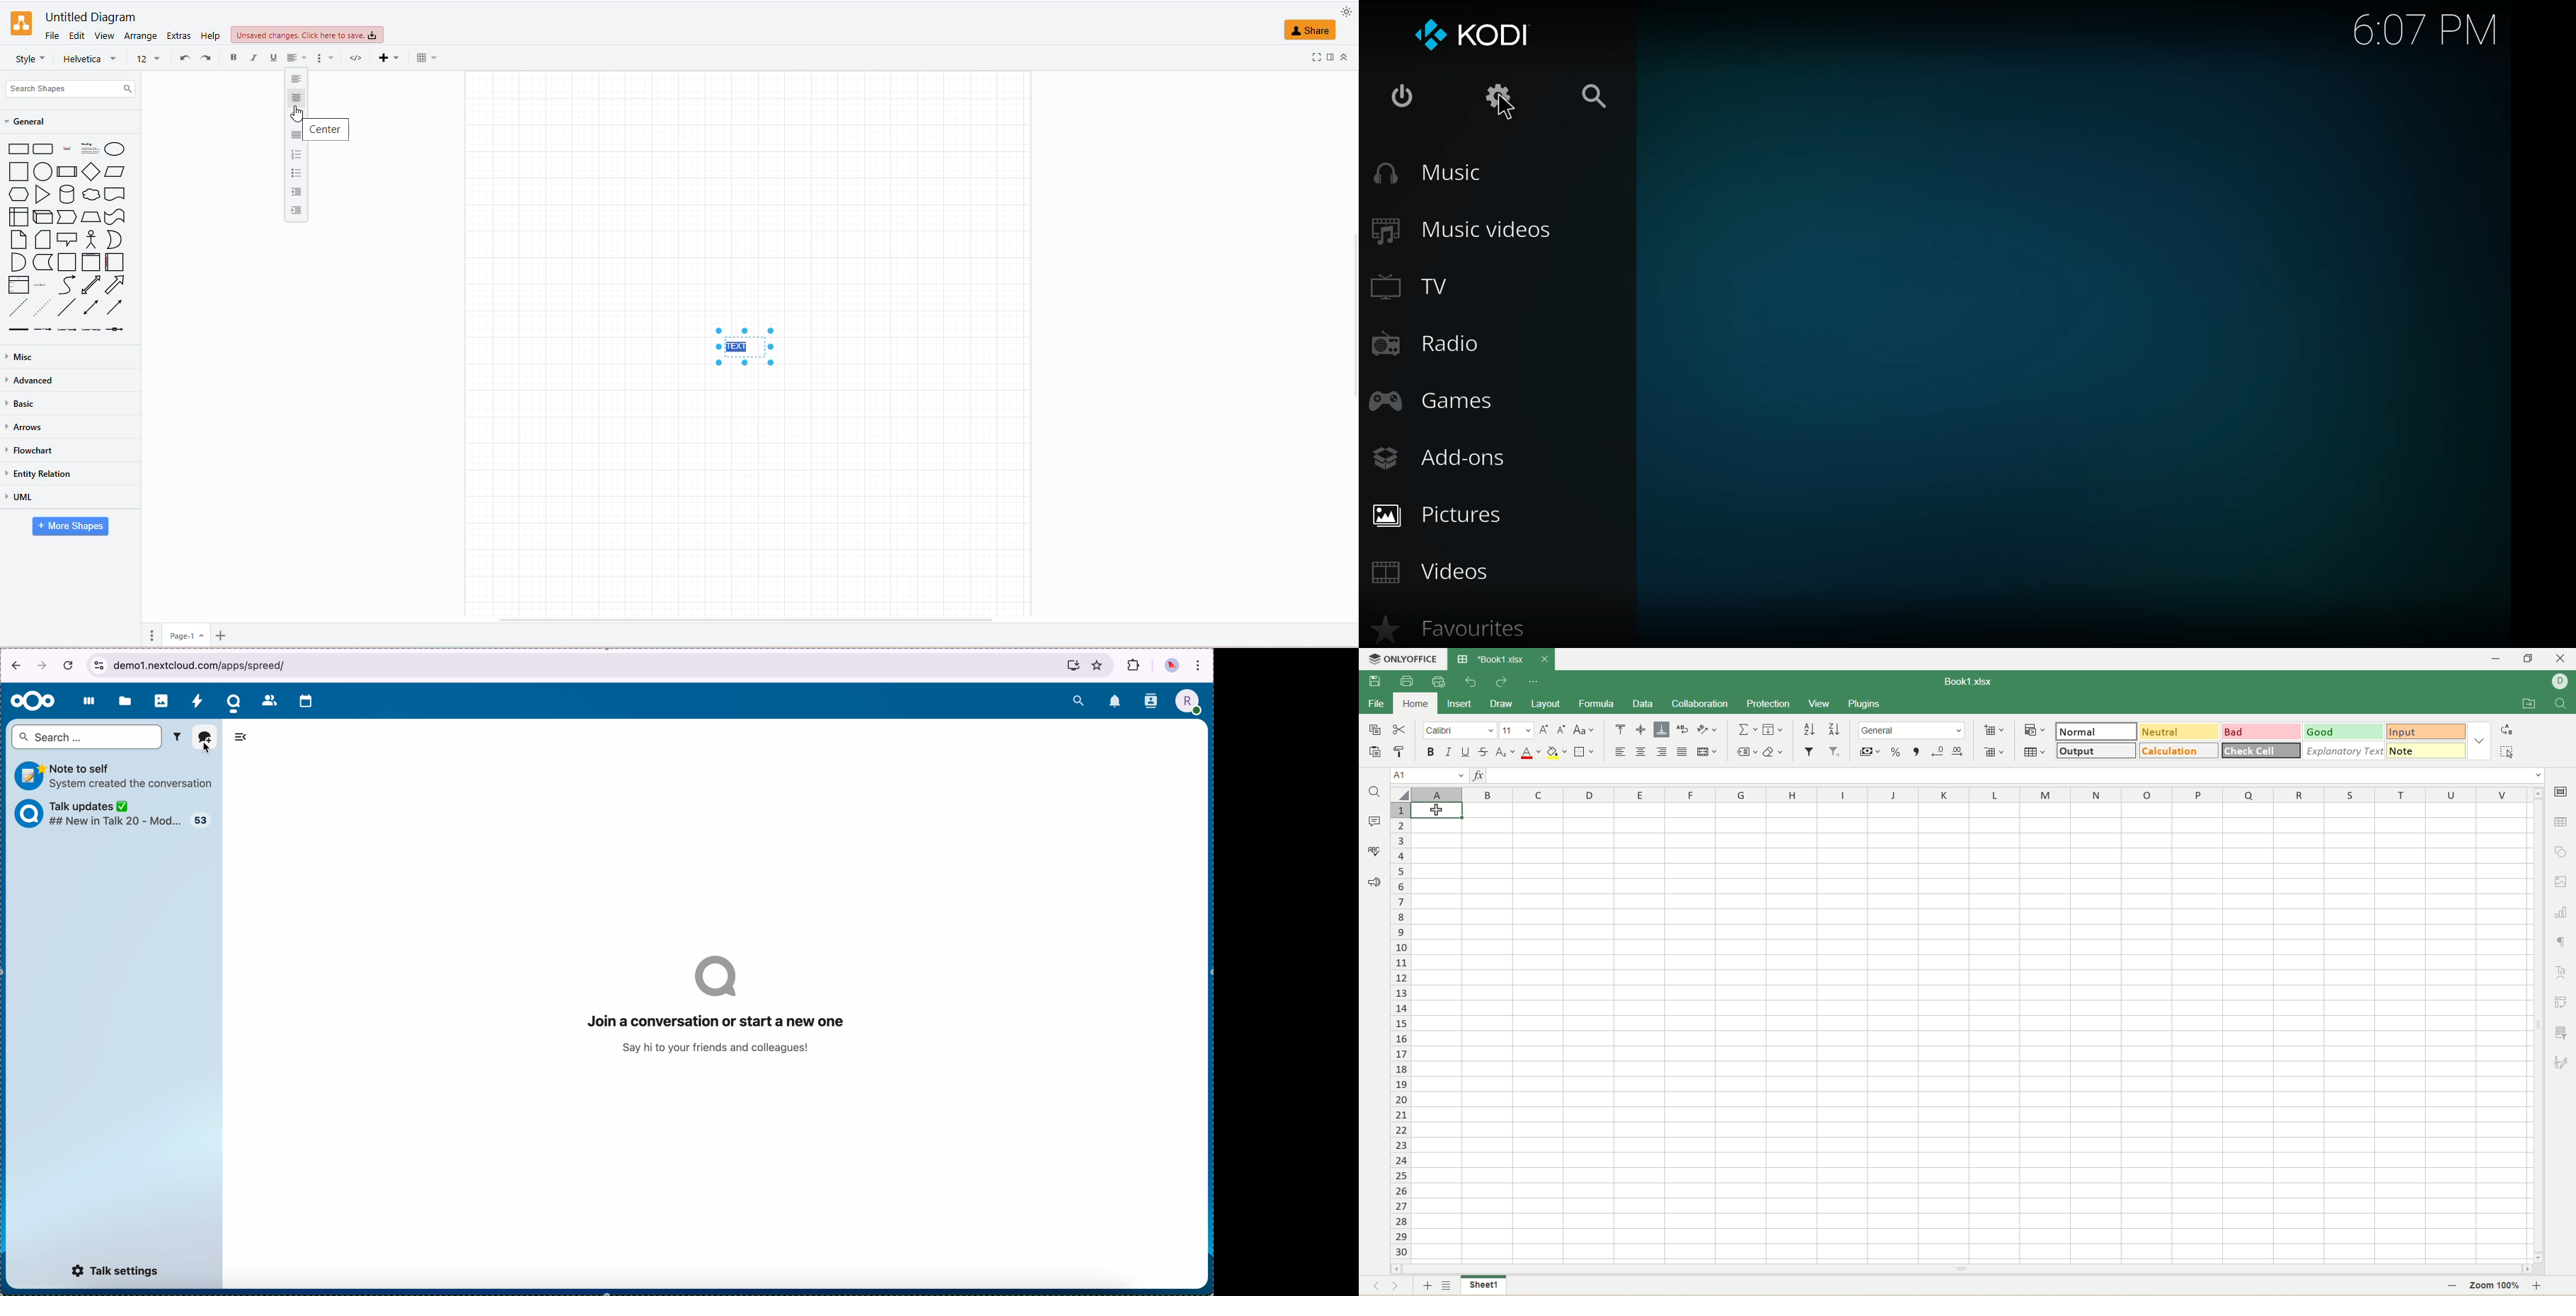 The width and height of the screenshot is (2576, 1316). Describe the element at coordinates (1503, 96) in the screenshot. I see `settings` at that location.